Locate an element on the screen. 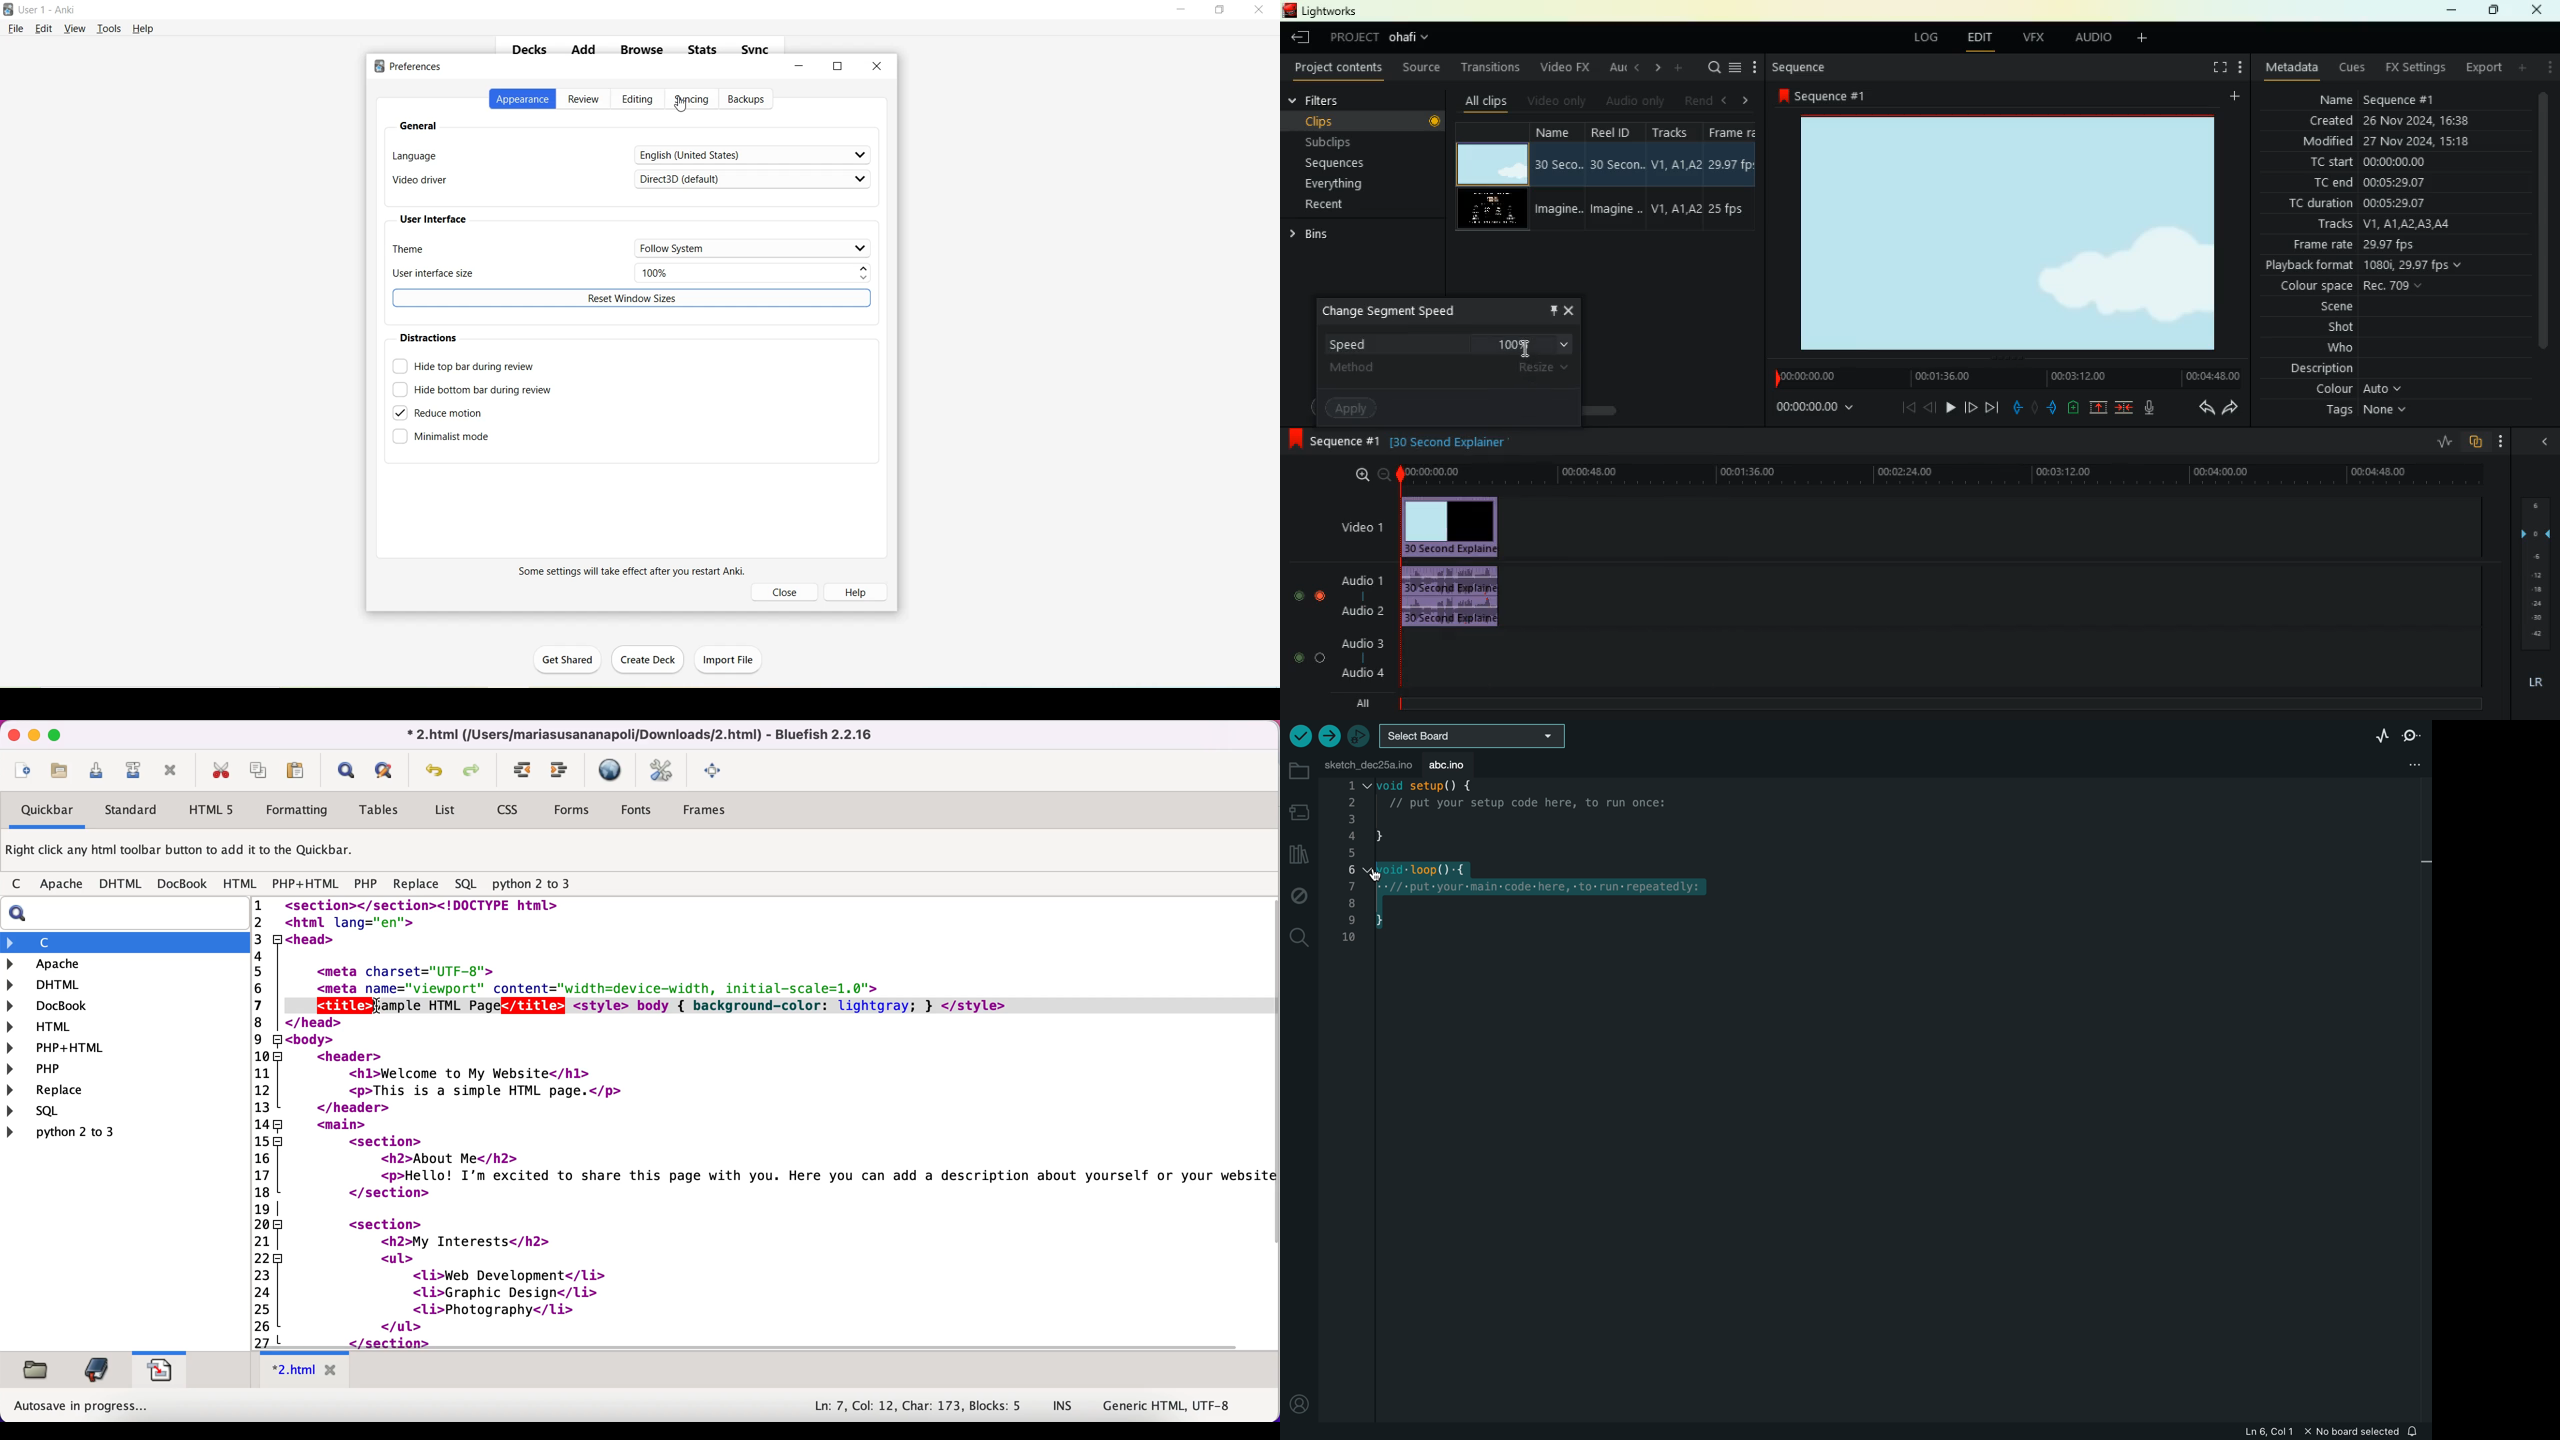 This screenshot has height=1456, width=2576. video fx is located at coordinates (1567, 67).